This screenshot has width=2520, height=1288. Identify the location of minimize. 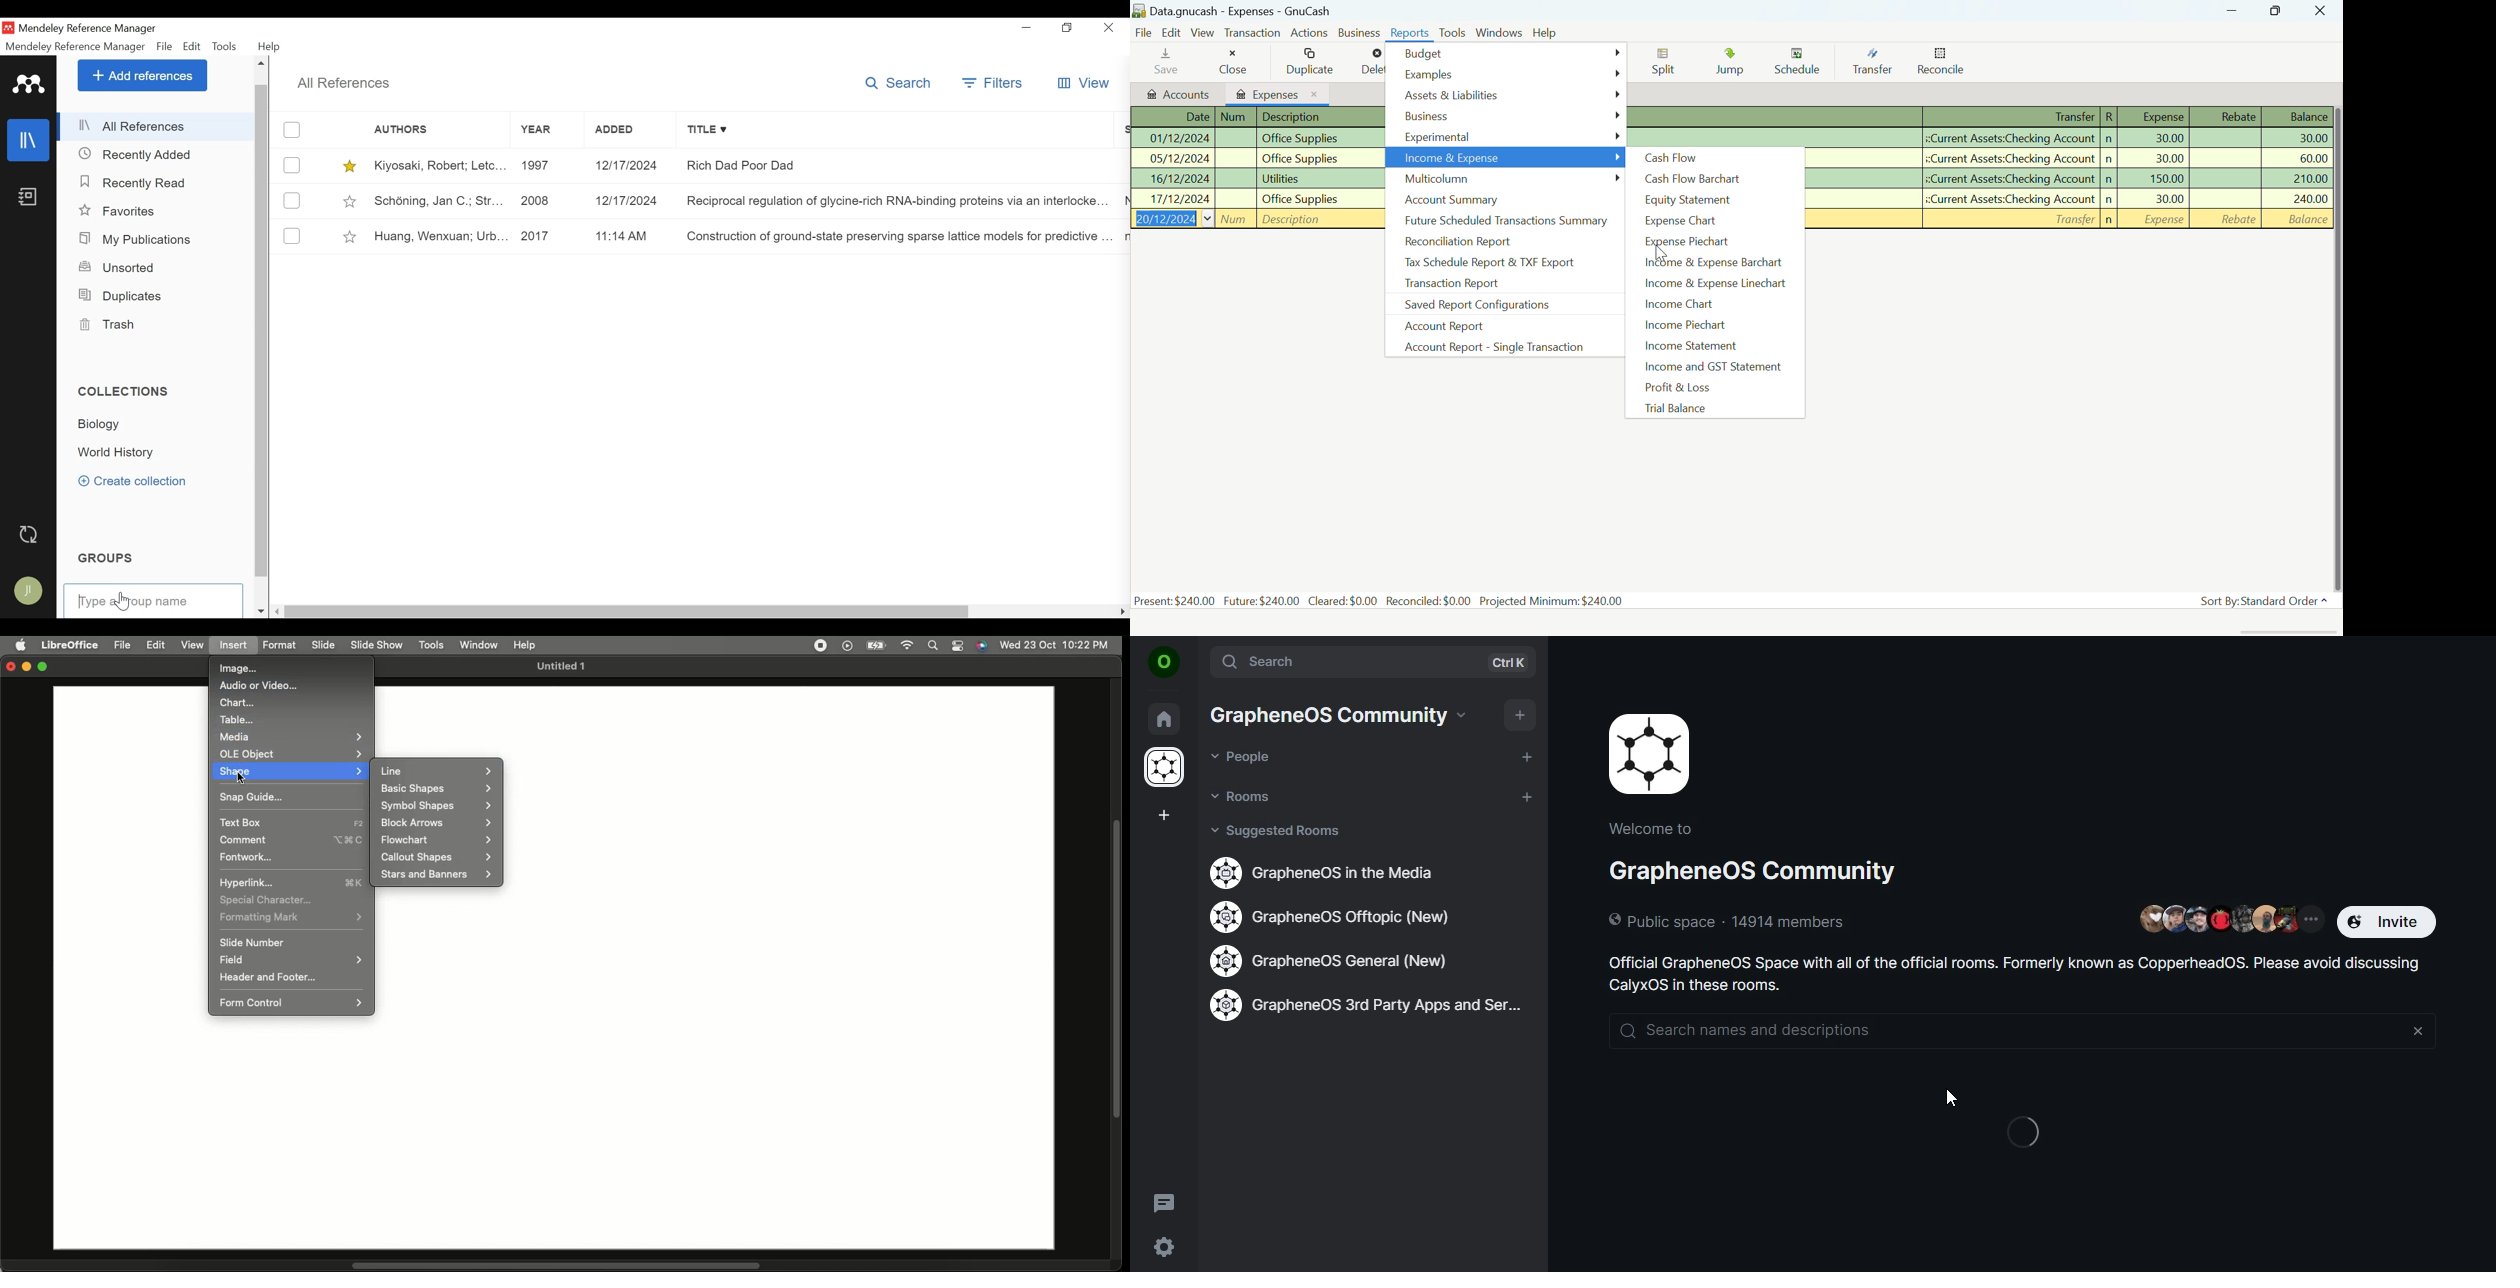
(1027, 26).